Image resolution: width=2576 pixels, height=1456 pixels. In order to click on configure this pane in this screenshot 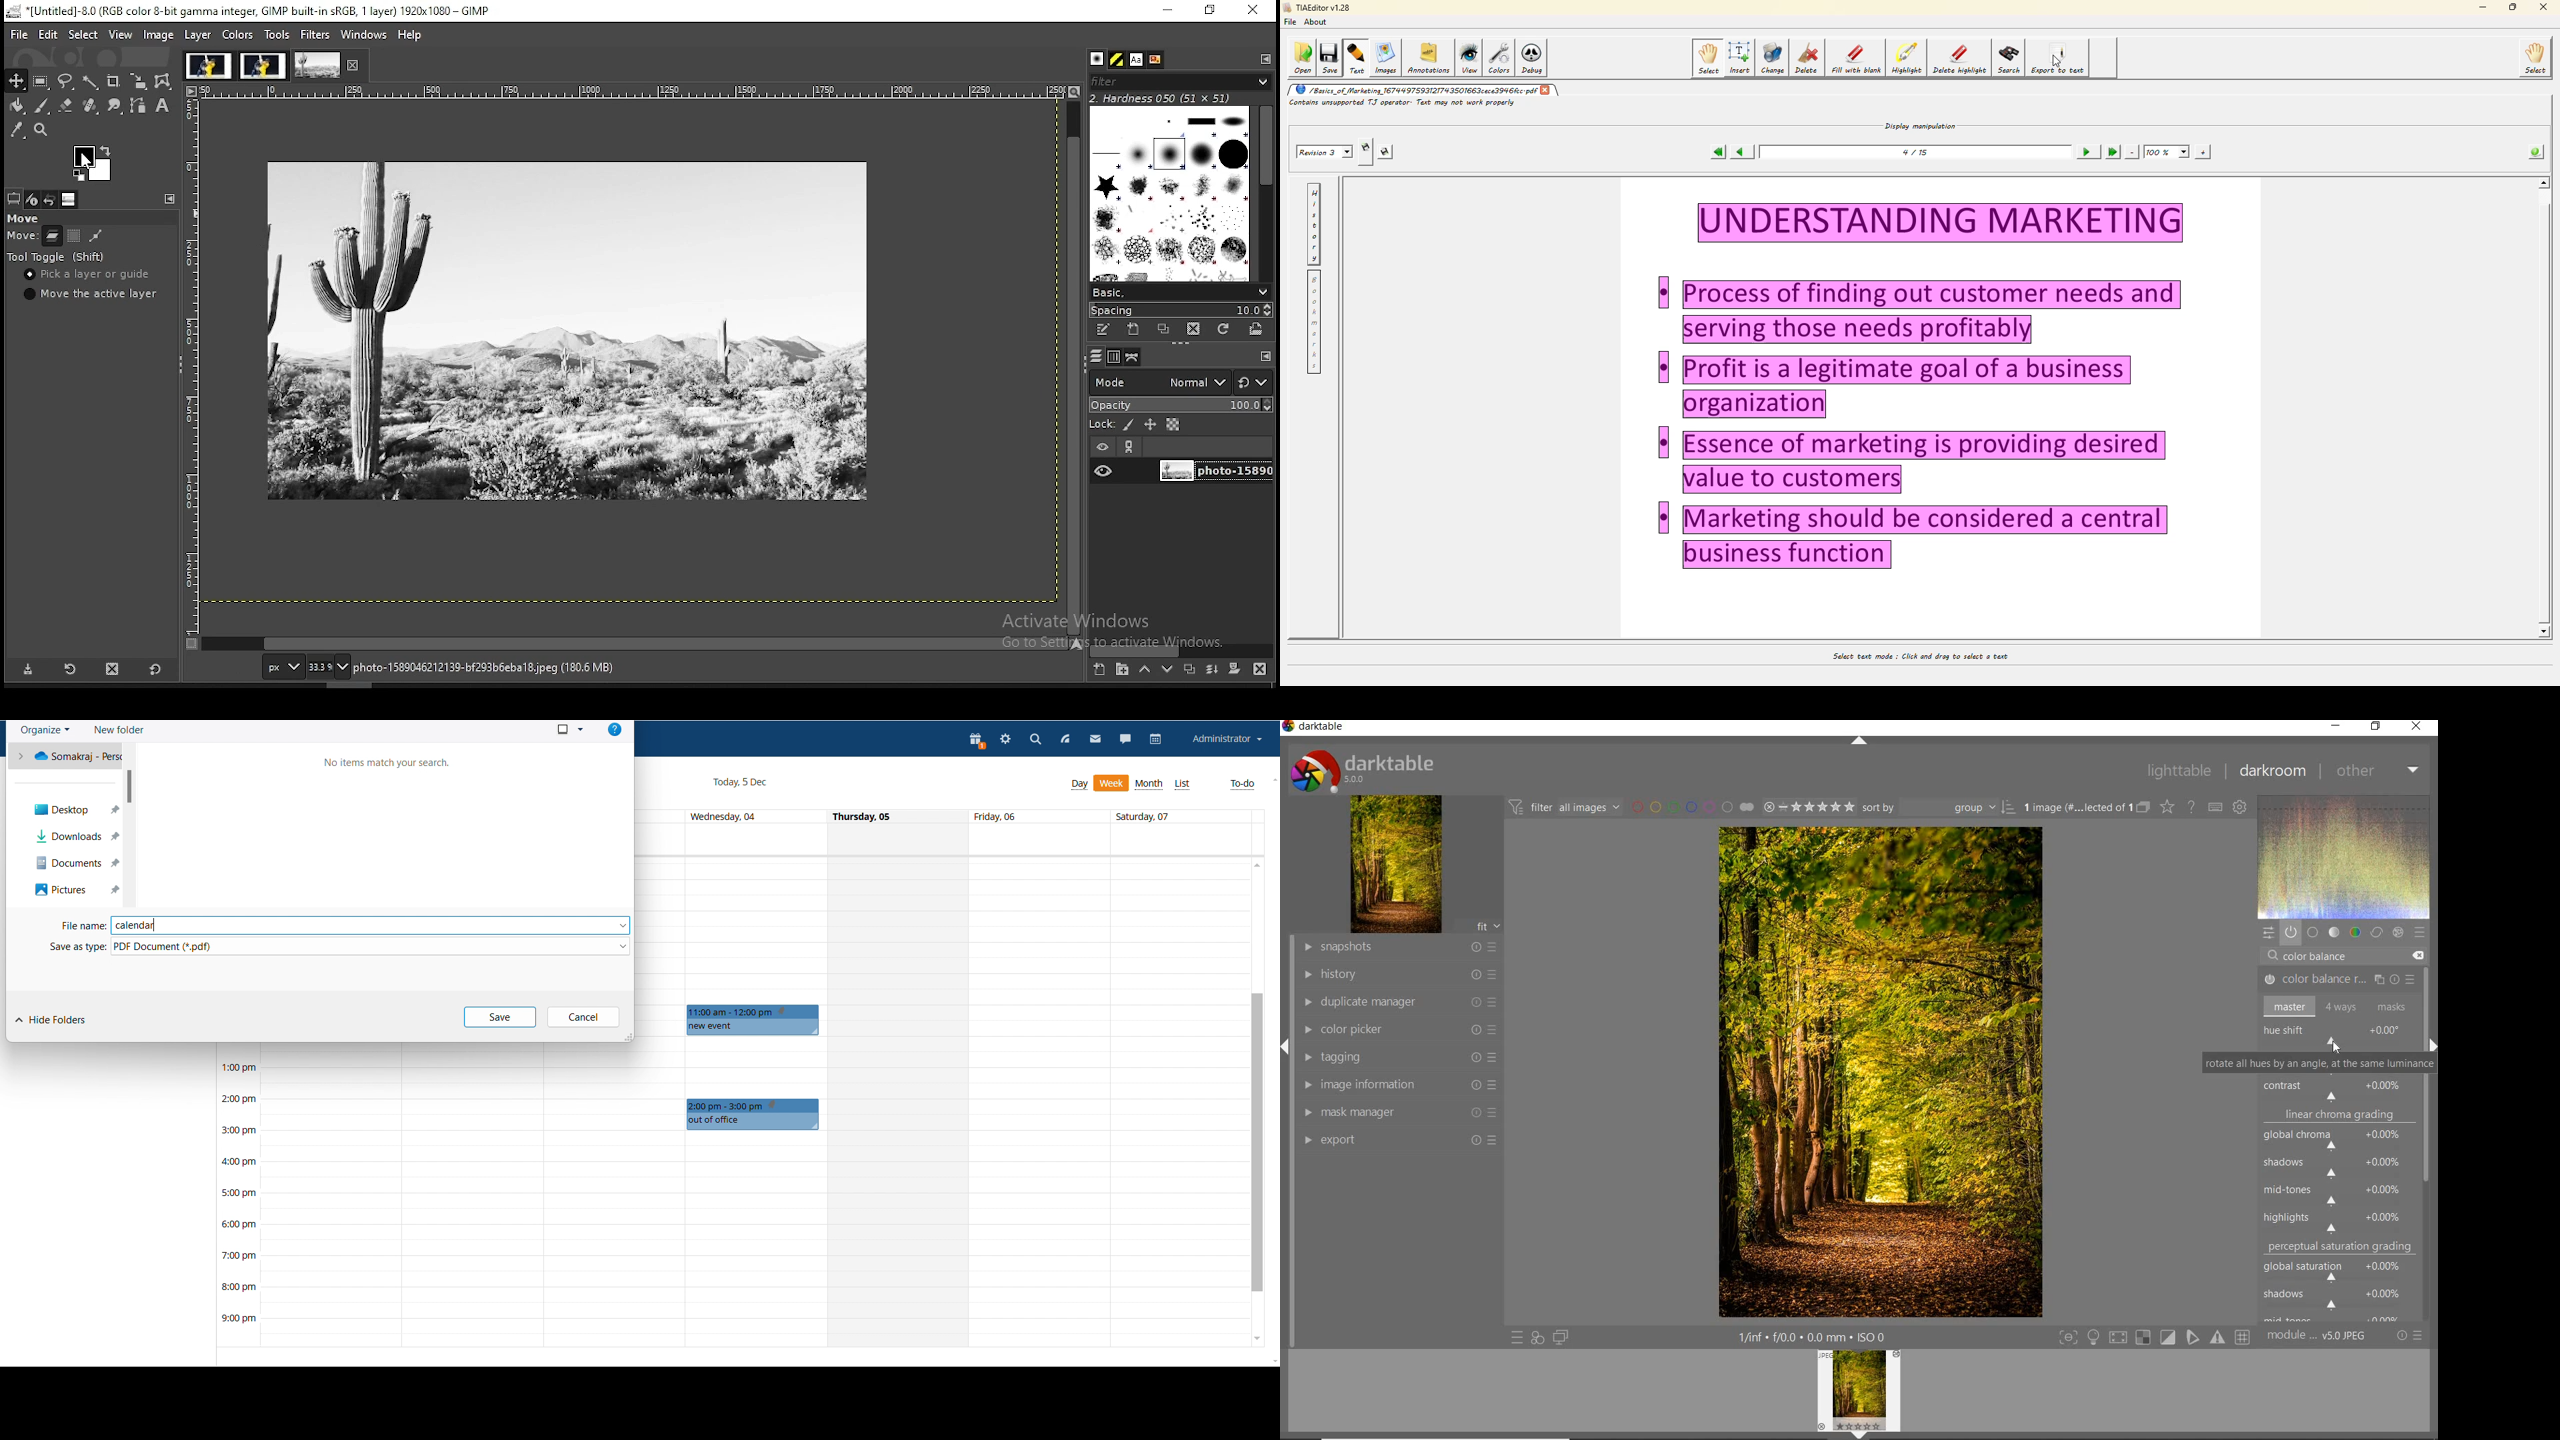, I will do `click(1264, 58)`.